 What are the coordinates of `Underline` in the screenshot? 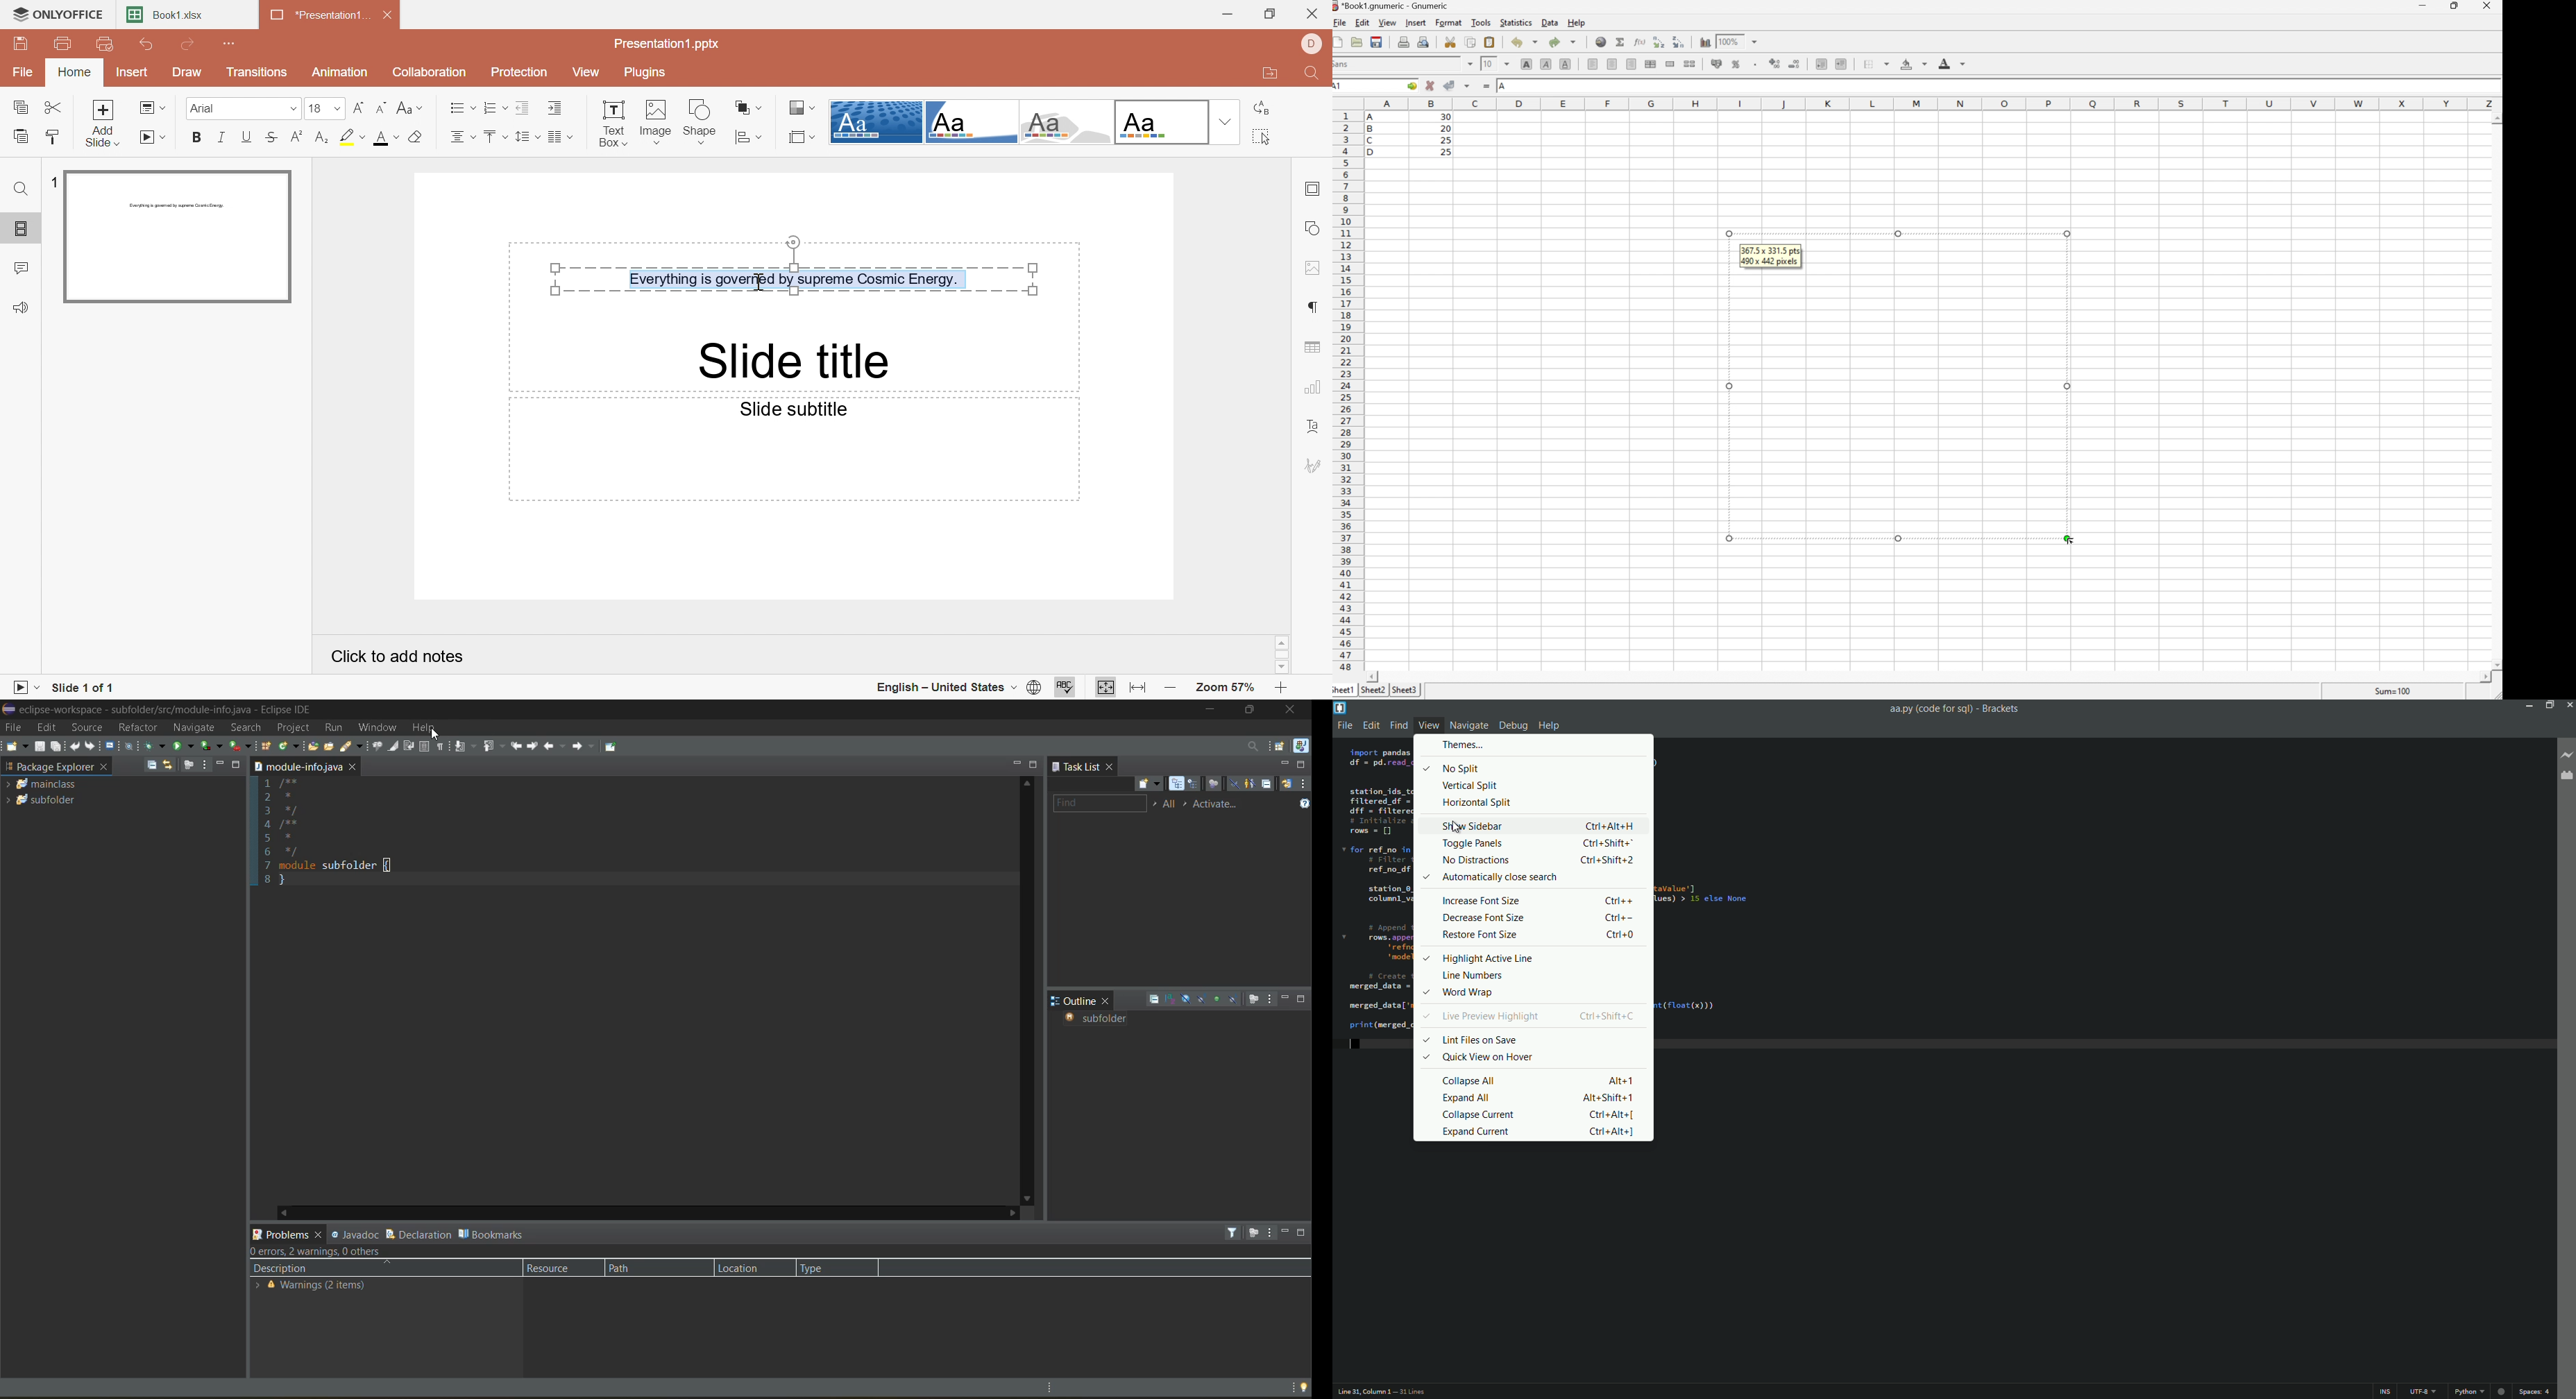 It's located at (1565, 65).